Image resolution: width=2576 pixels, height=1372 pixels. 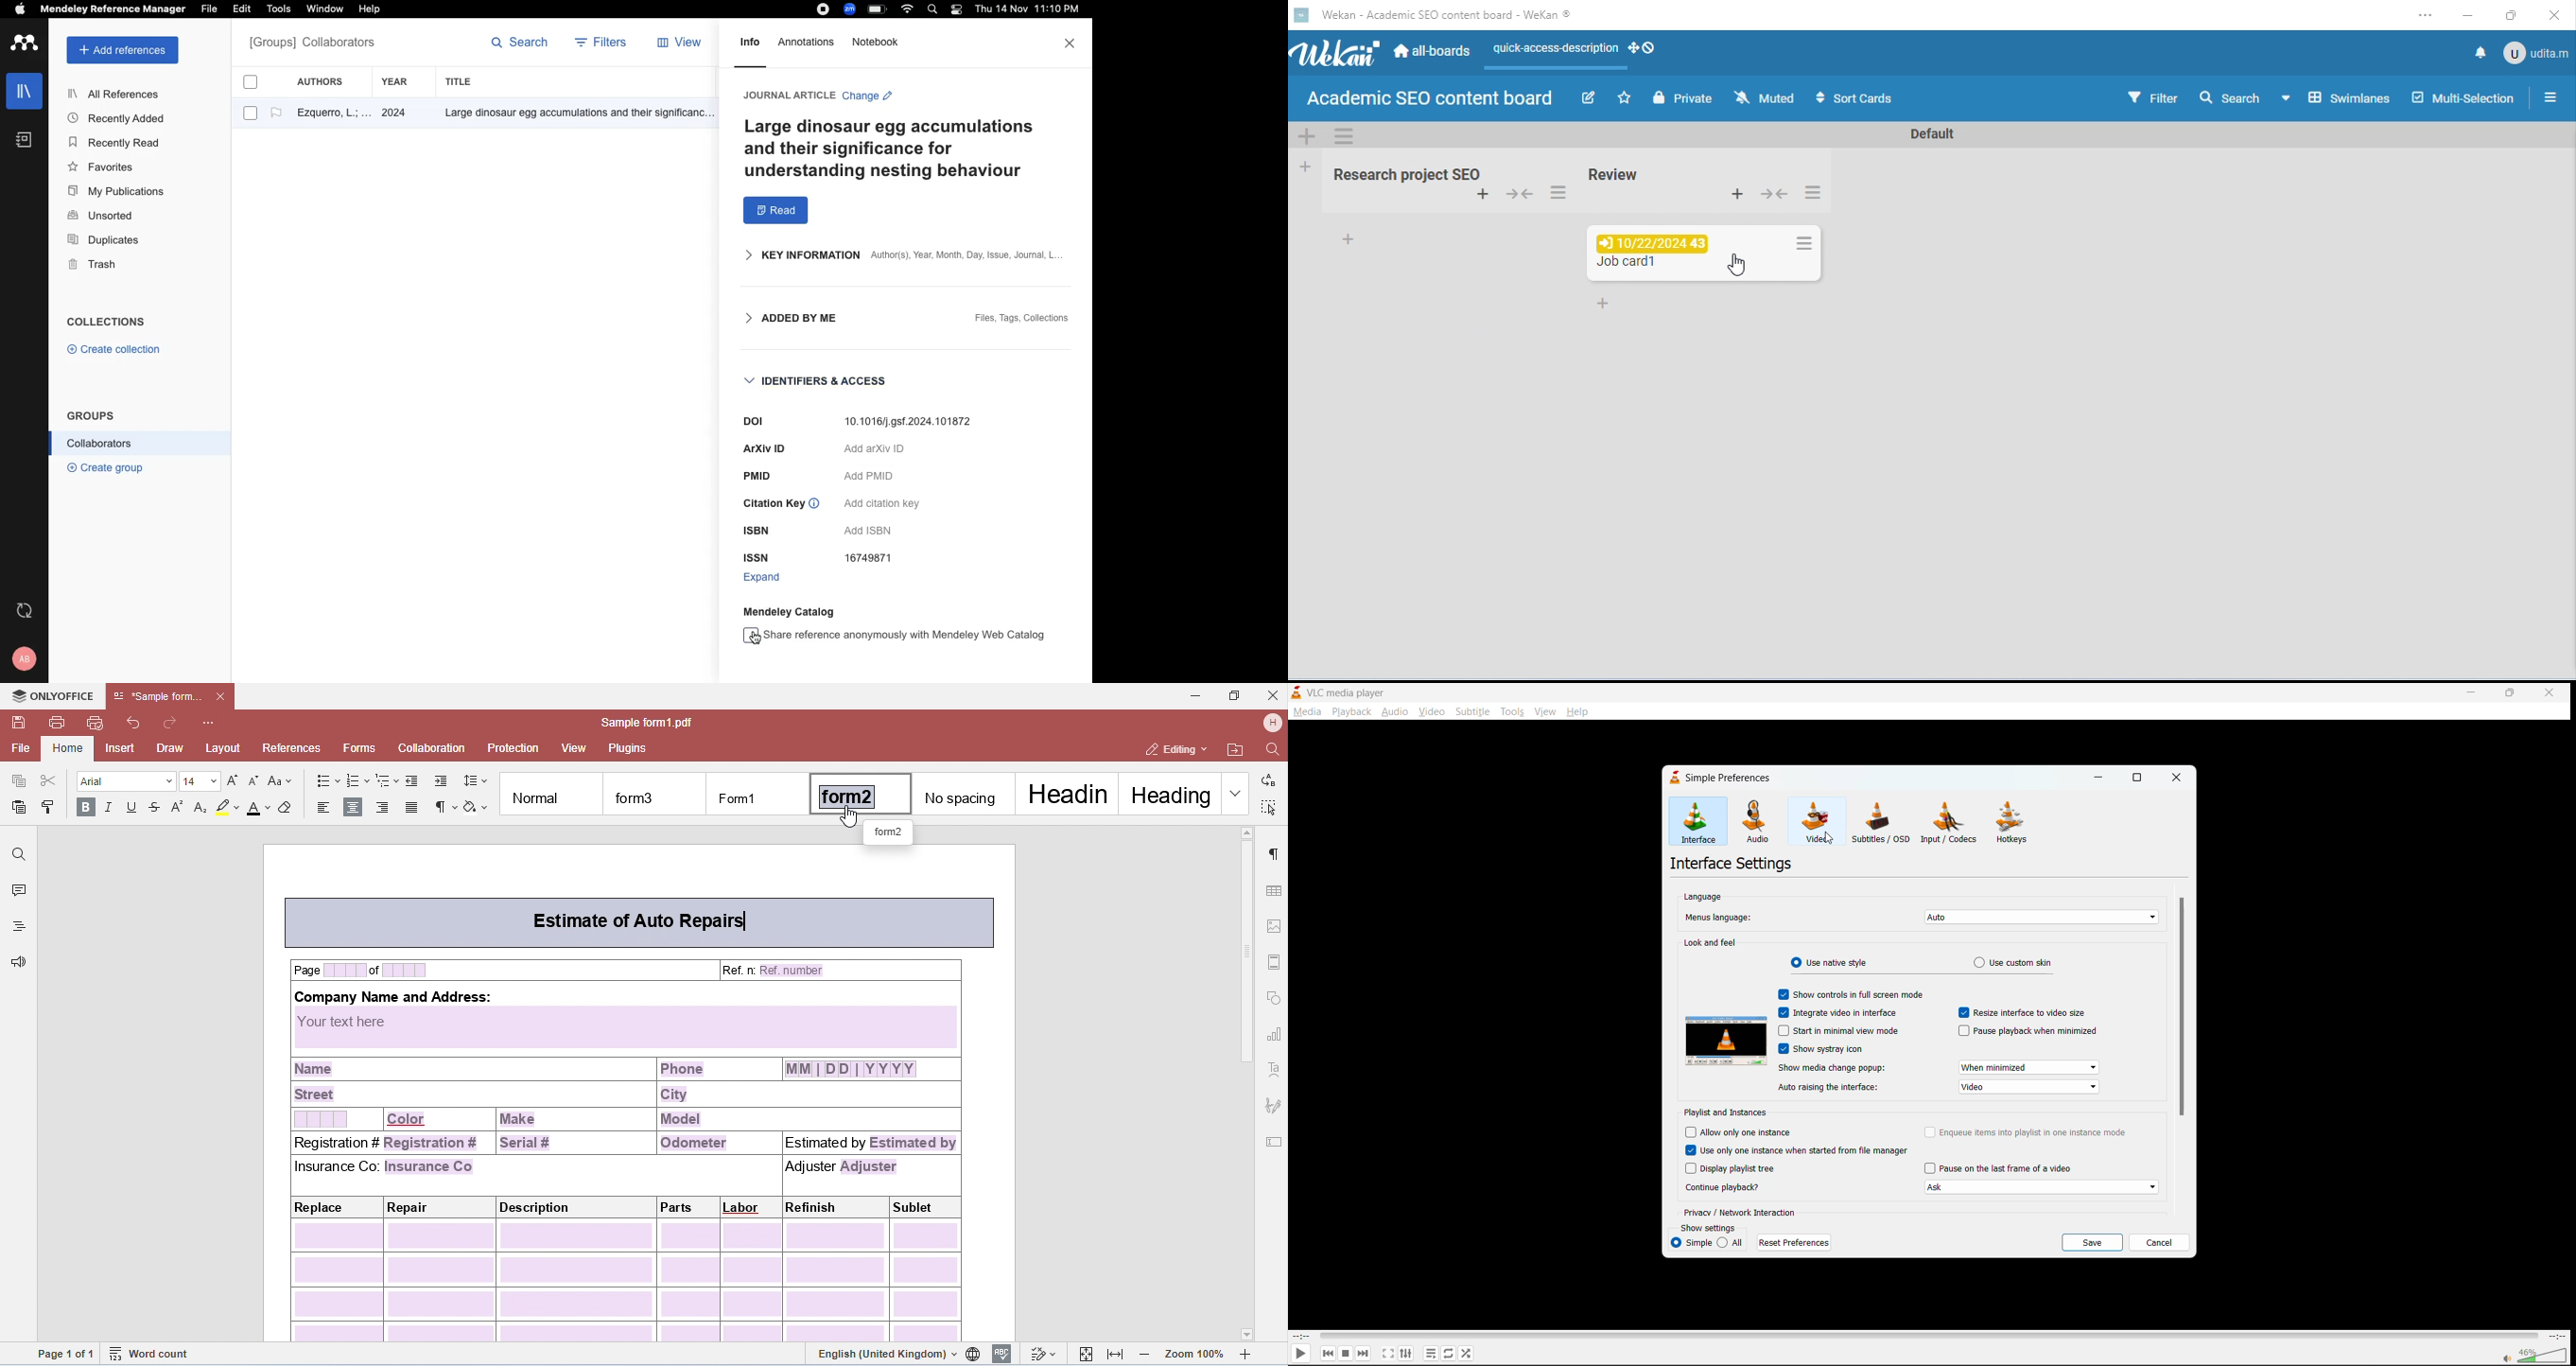 What do you see at coordinates (2090, 1242) in the screenshot?
I see `save` at bounding box center [2090, 1242].